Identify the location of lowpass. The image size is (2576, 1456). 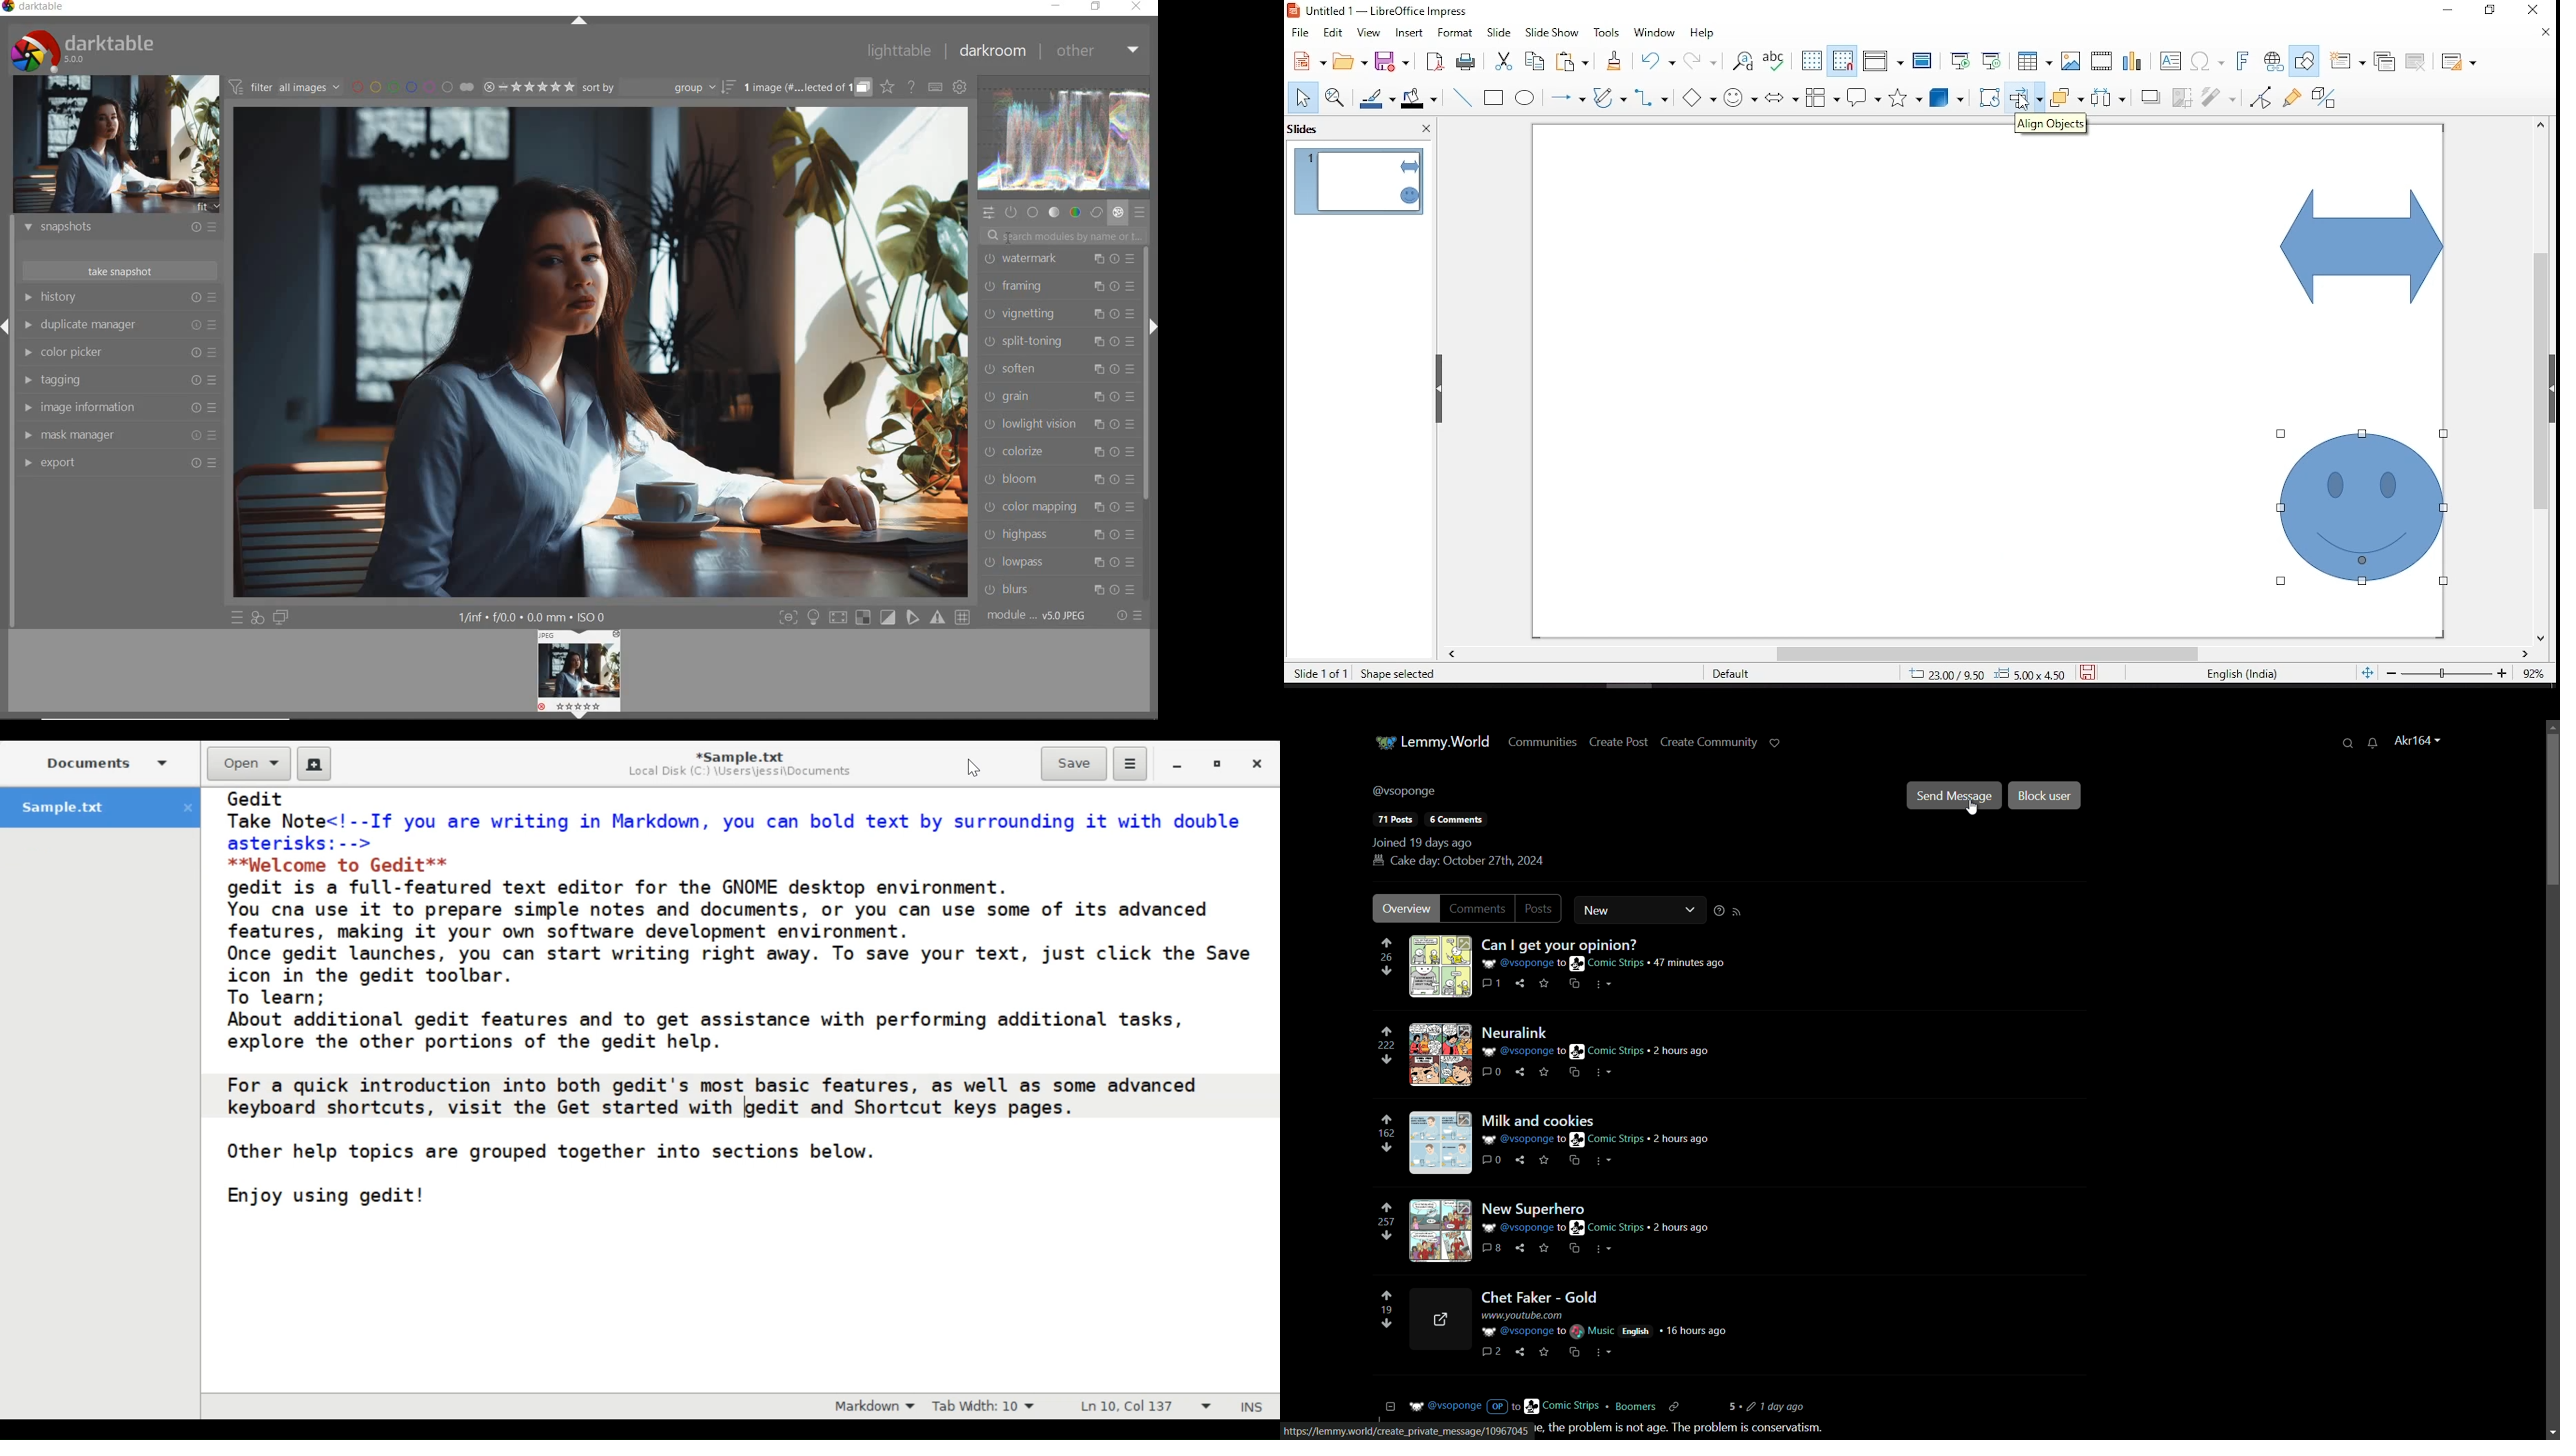
(1063, 561).